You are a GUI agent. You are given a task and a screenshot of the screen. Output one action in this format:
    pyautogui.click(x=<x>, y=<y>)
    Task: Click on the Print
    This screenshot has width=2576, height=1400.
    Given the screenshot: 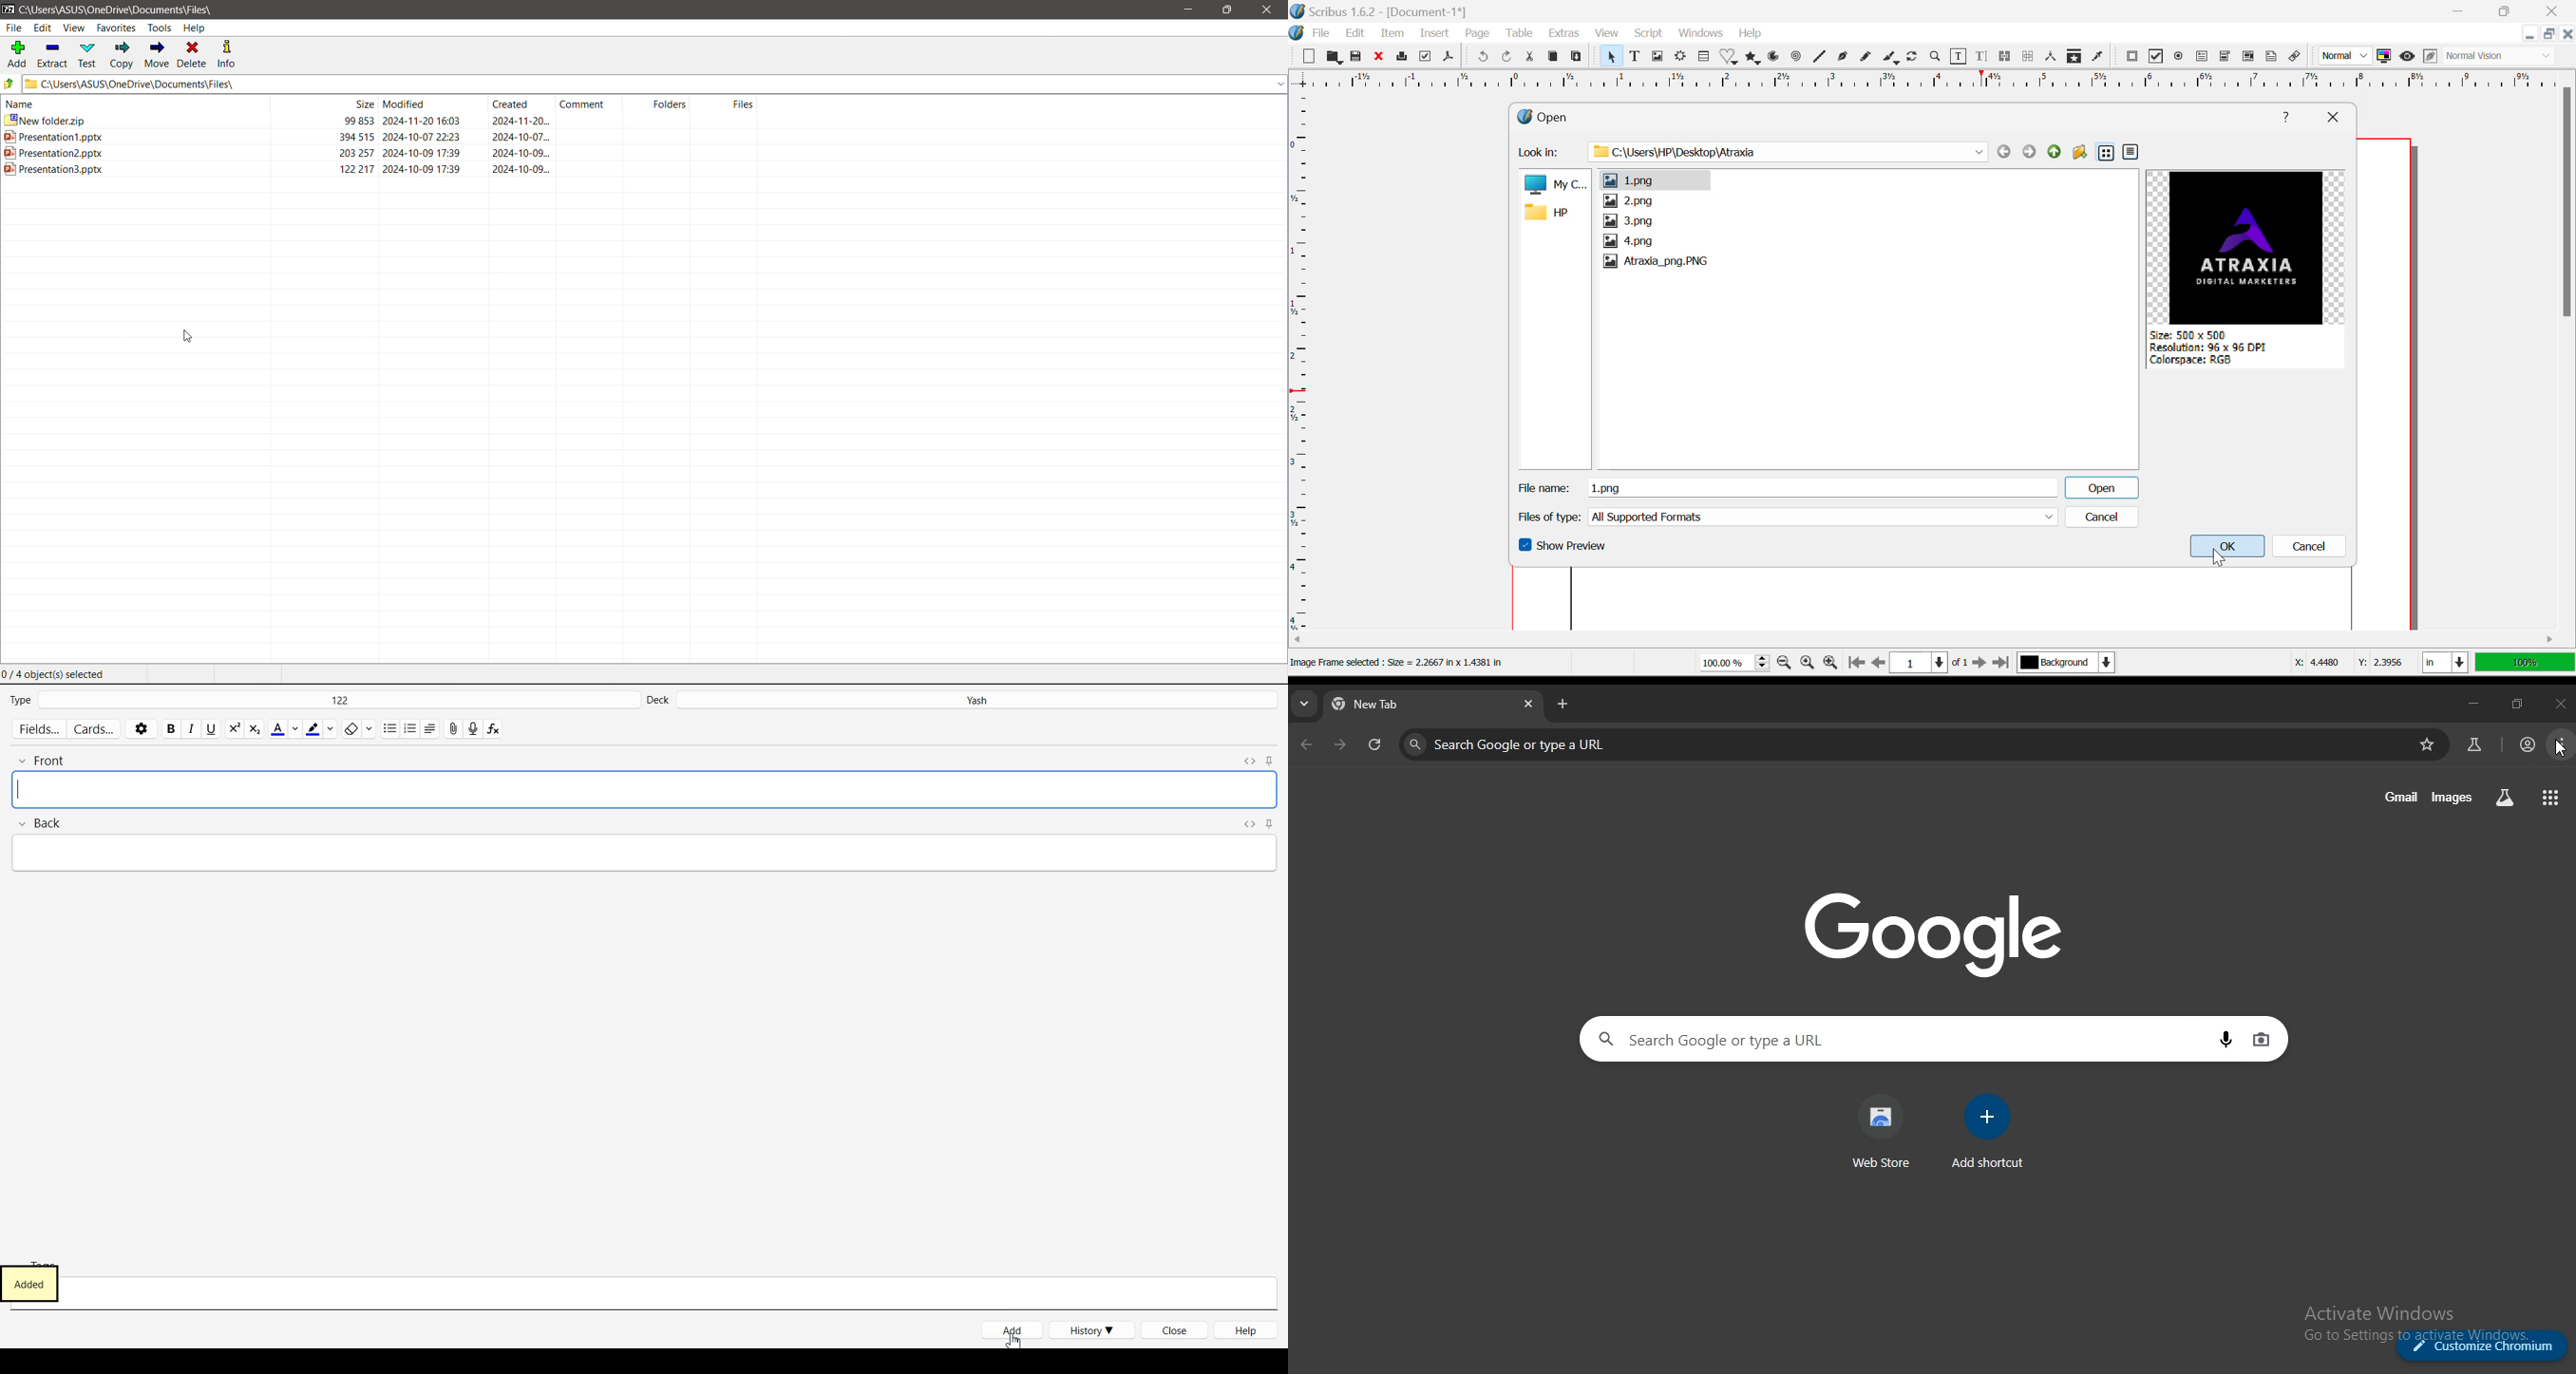 What is the action you would take?
    pyautogui.click(x=1404, y=57)
    